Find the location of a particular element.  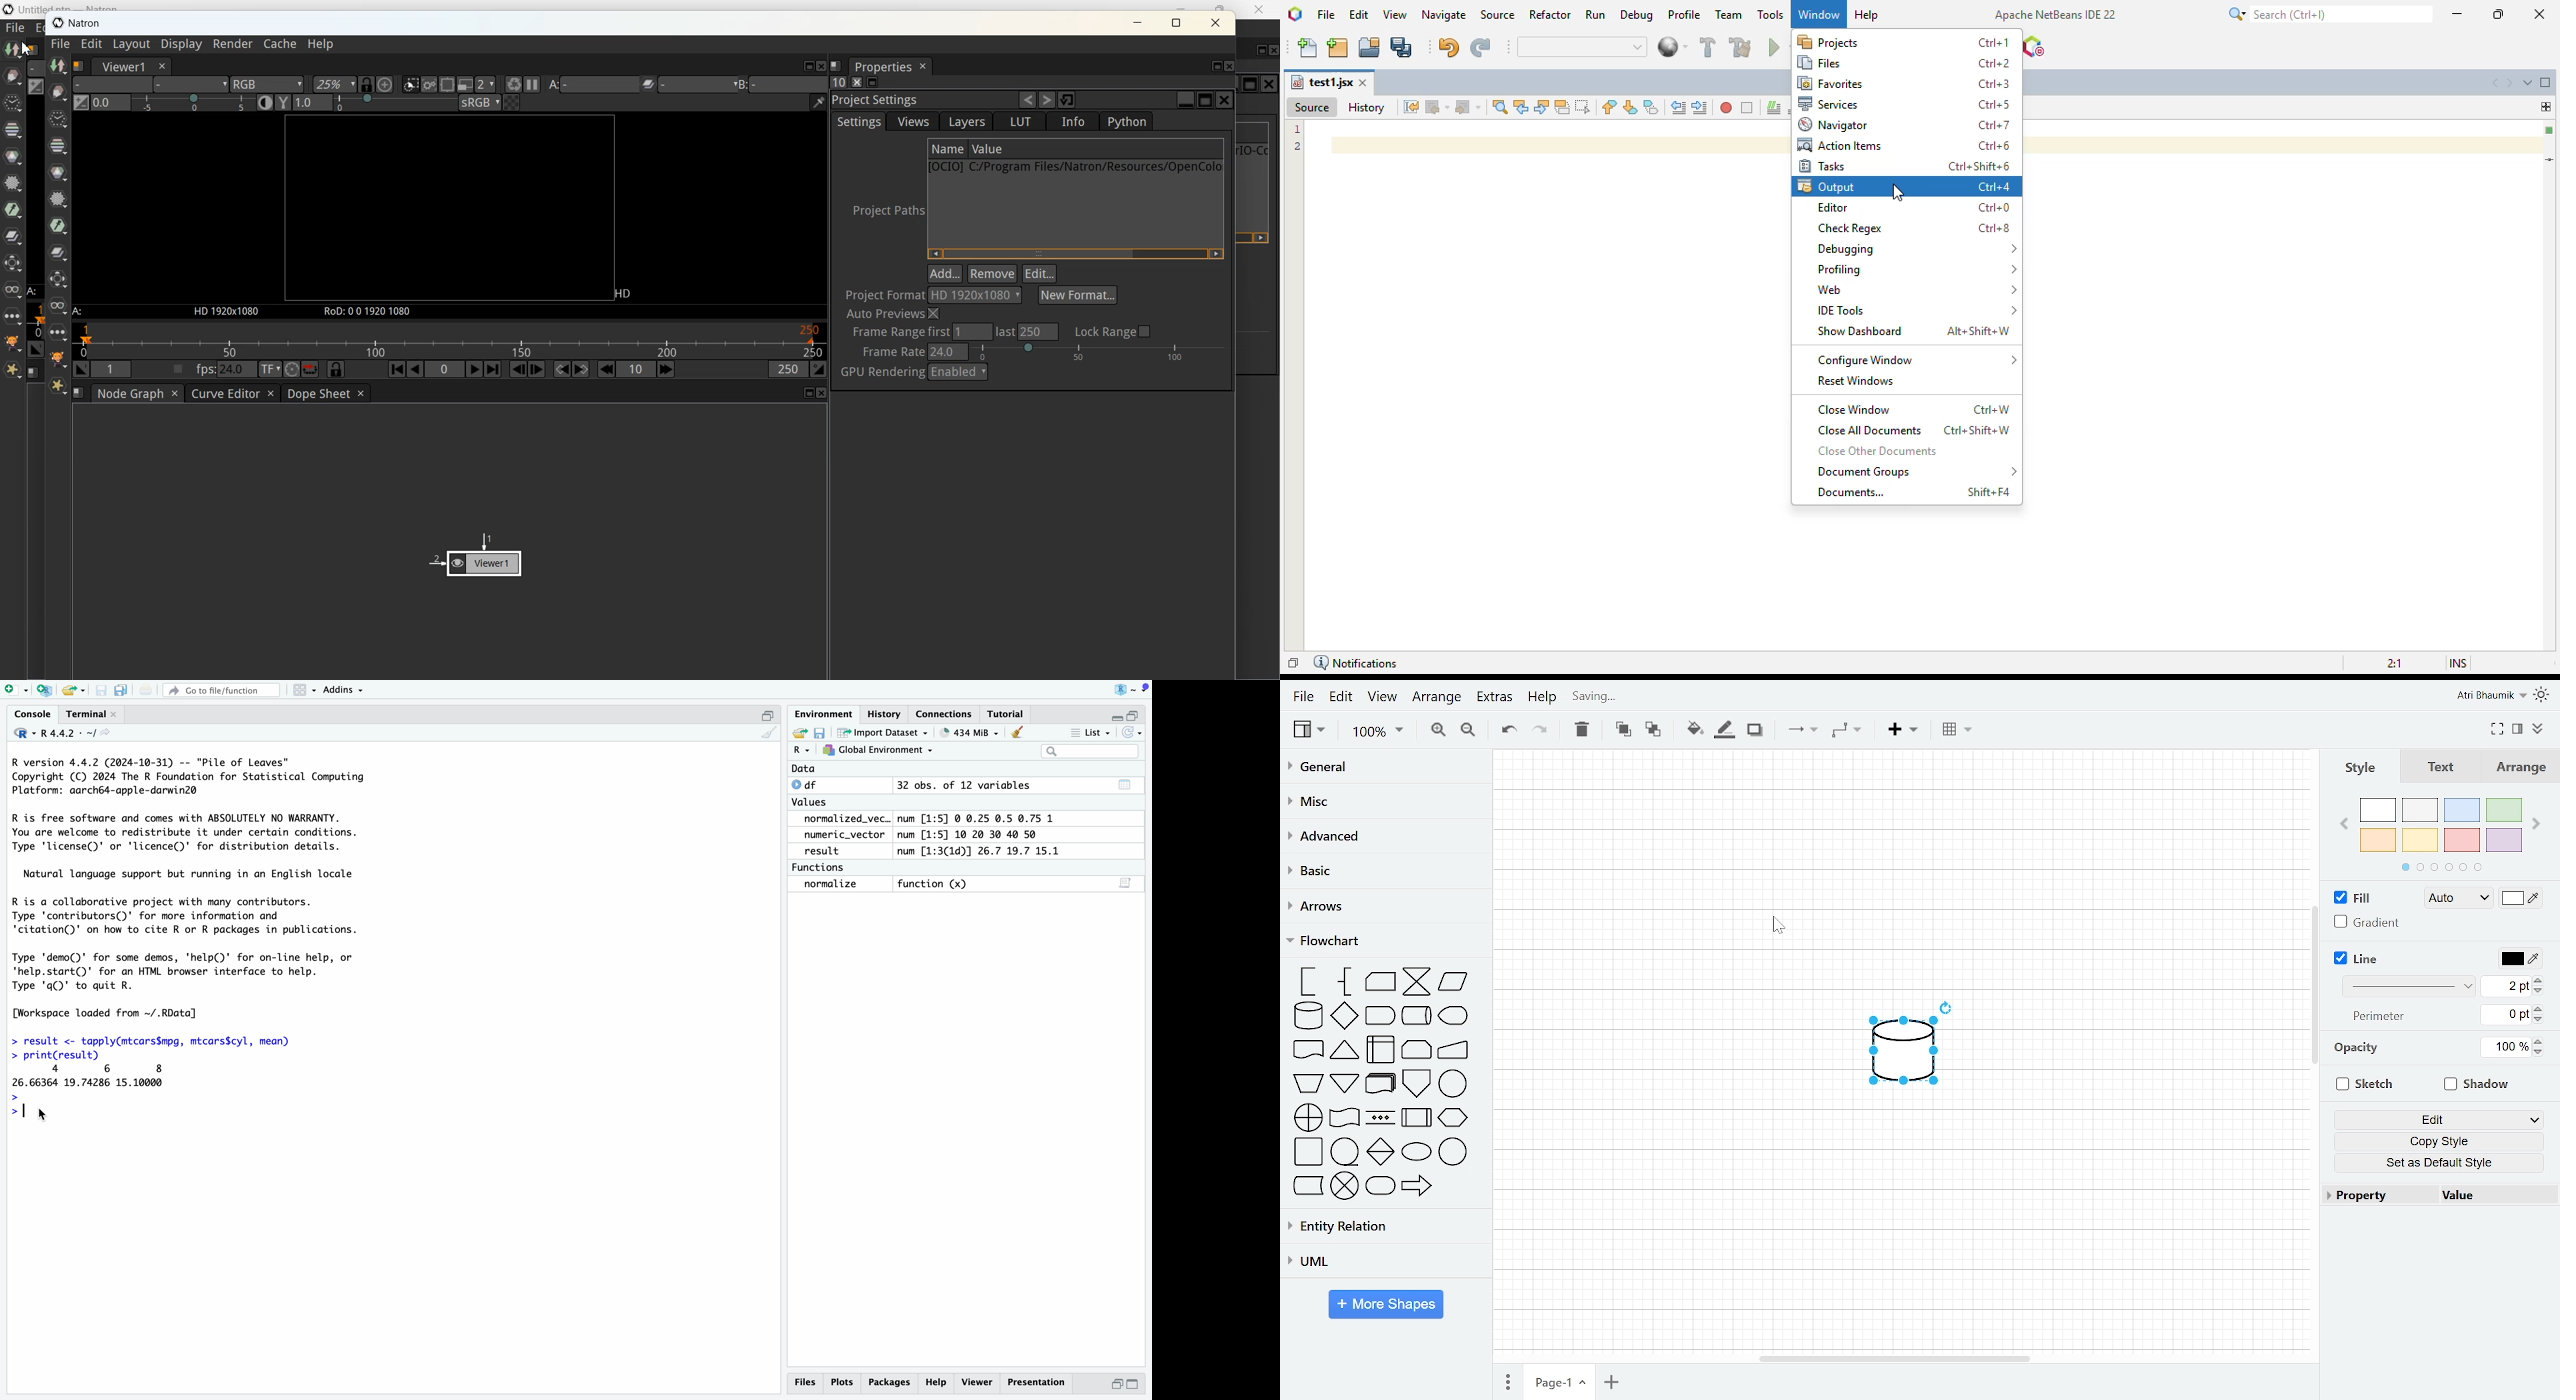

Arrange is located at coordinates (1437, 699).